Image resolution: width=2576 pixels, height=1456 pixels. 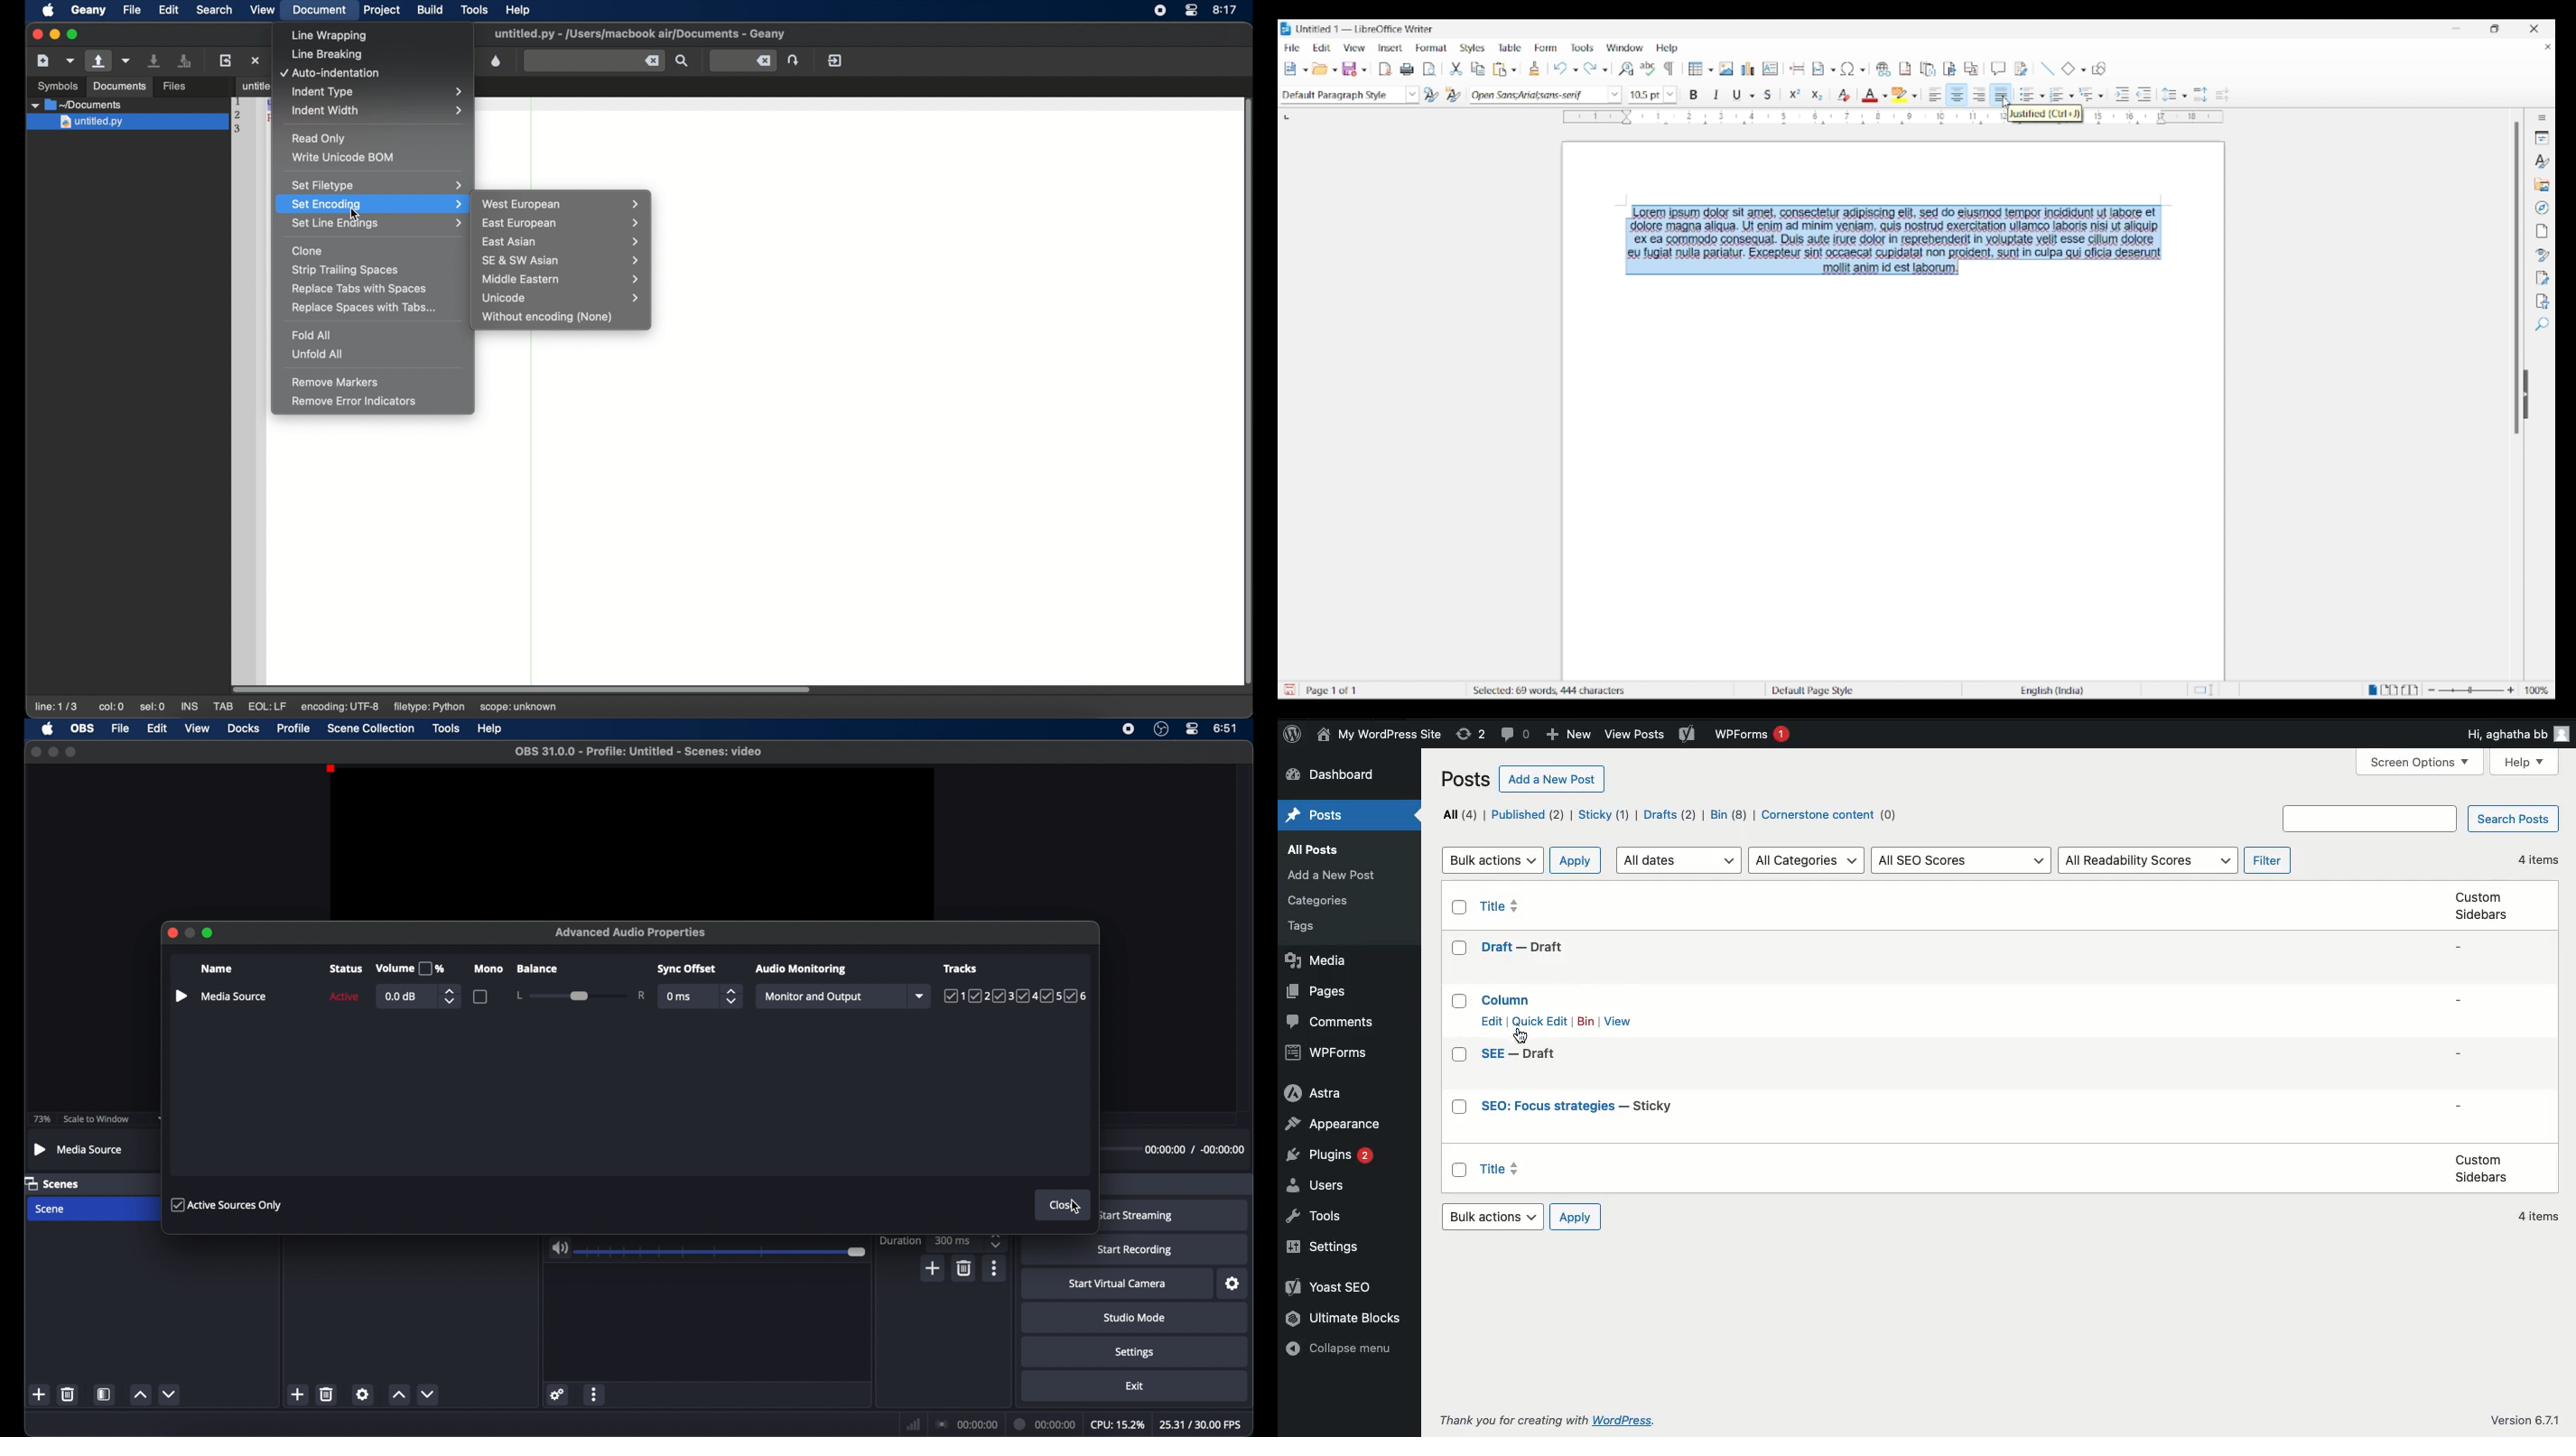 I want to click on Edit, so click(x=1491, y=1021).